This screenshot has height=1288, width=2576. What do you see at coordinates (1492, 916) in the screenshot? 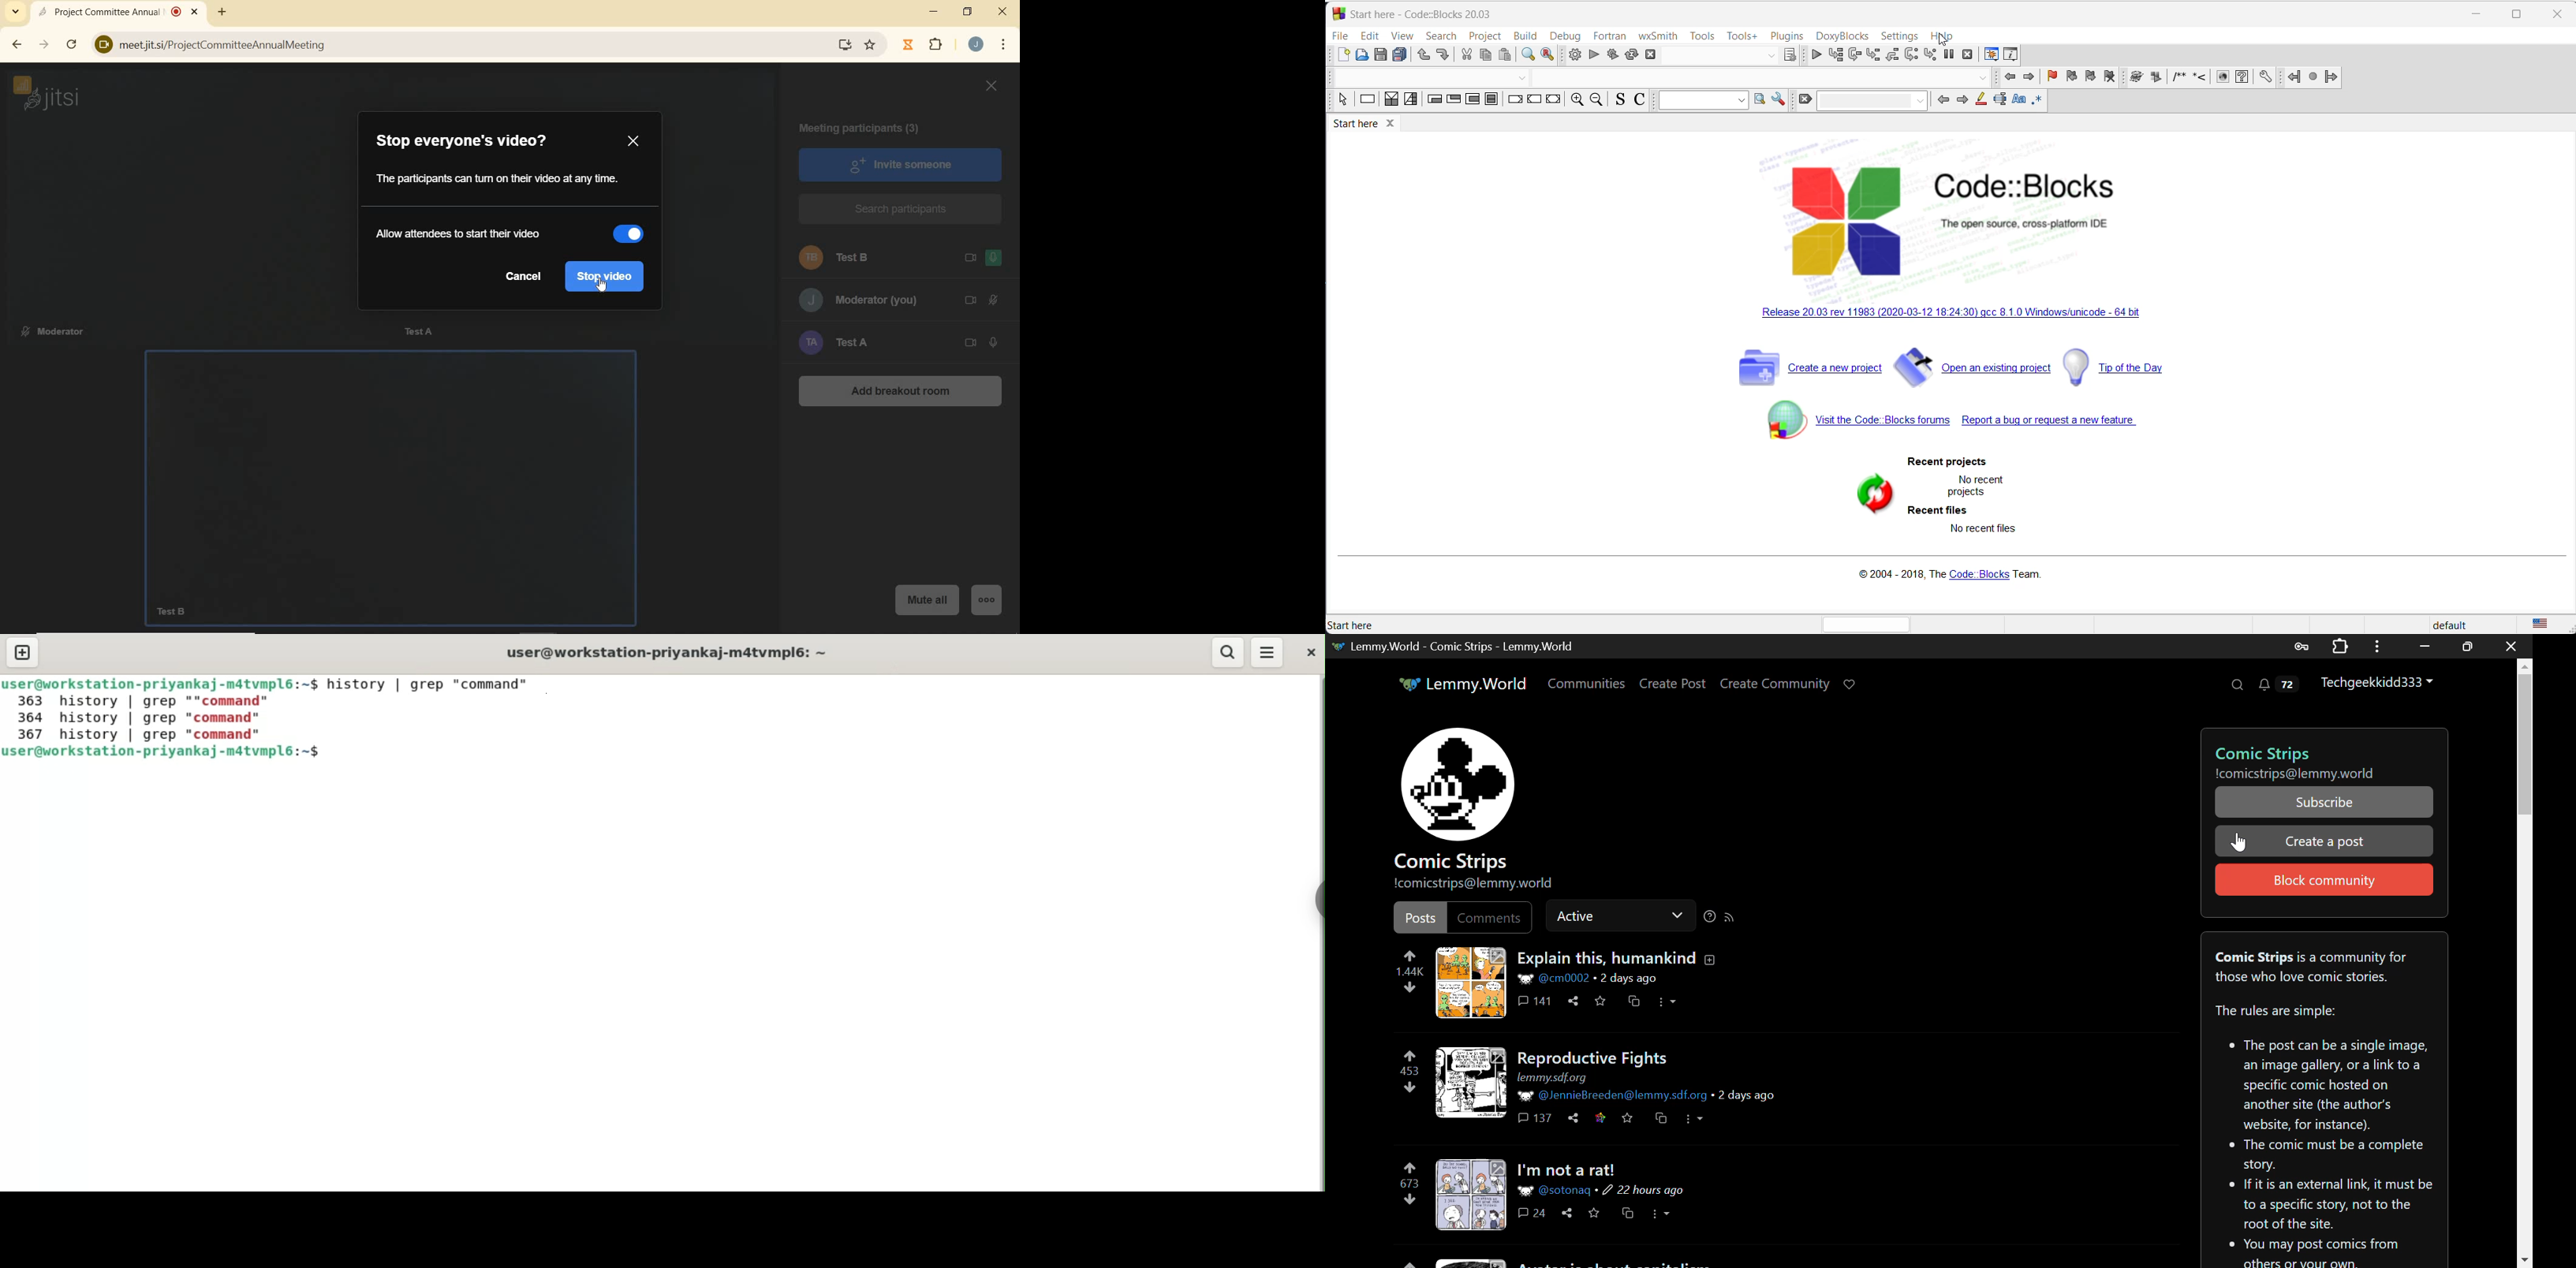
I see `Comments Filter Unselected` at bounding box center [1492, 916].